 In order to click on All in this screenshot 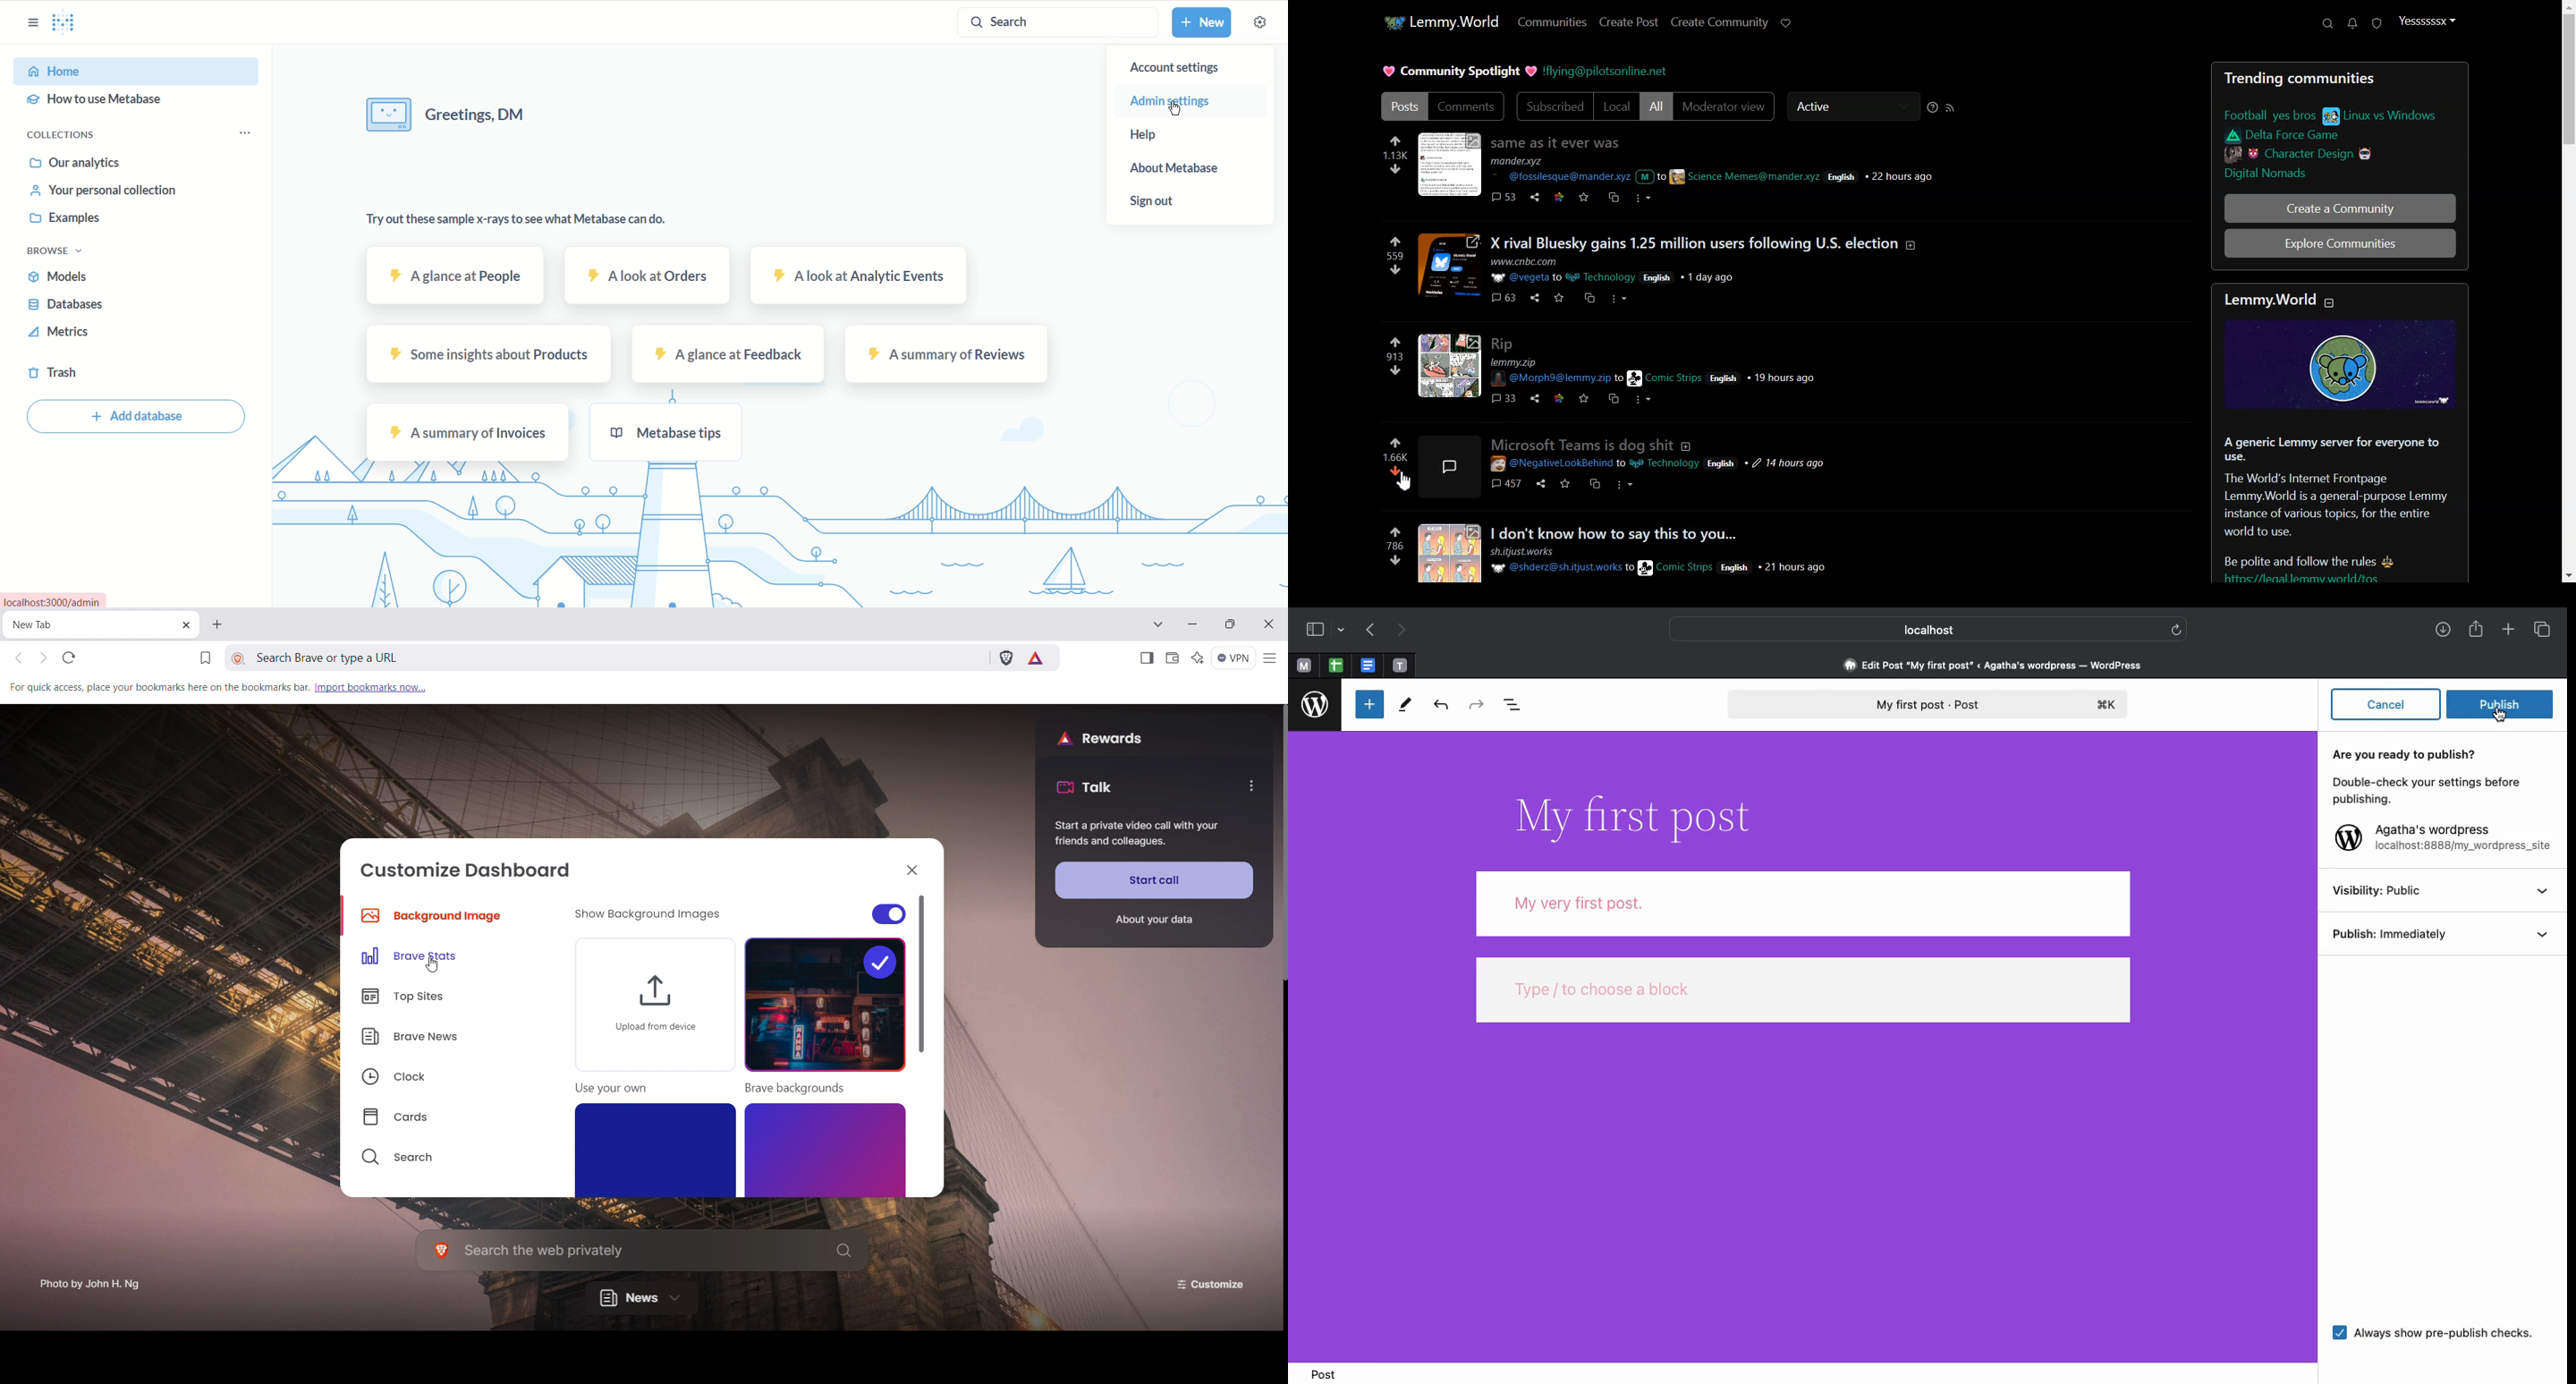, I will do `click(1656, 107)`.